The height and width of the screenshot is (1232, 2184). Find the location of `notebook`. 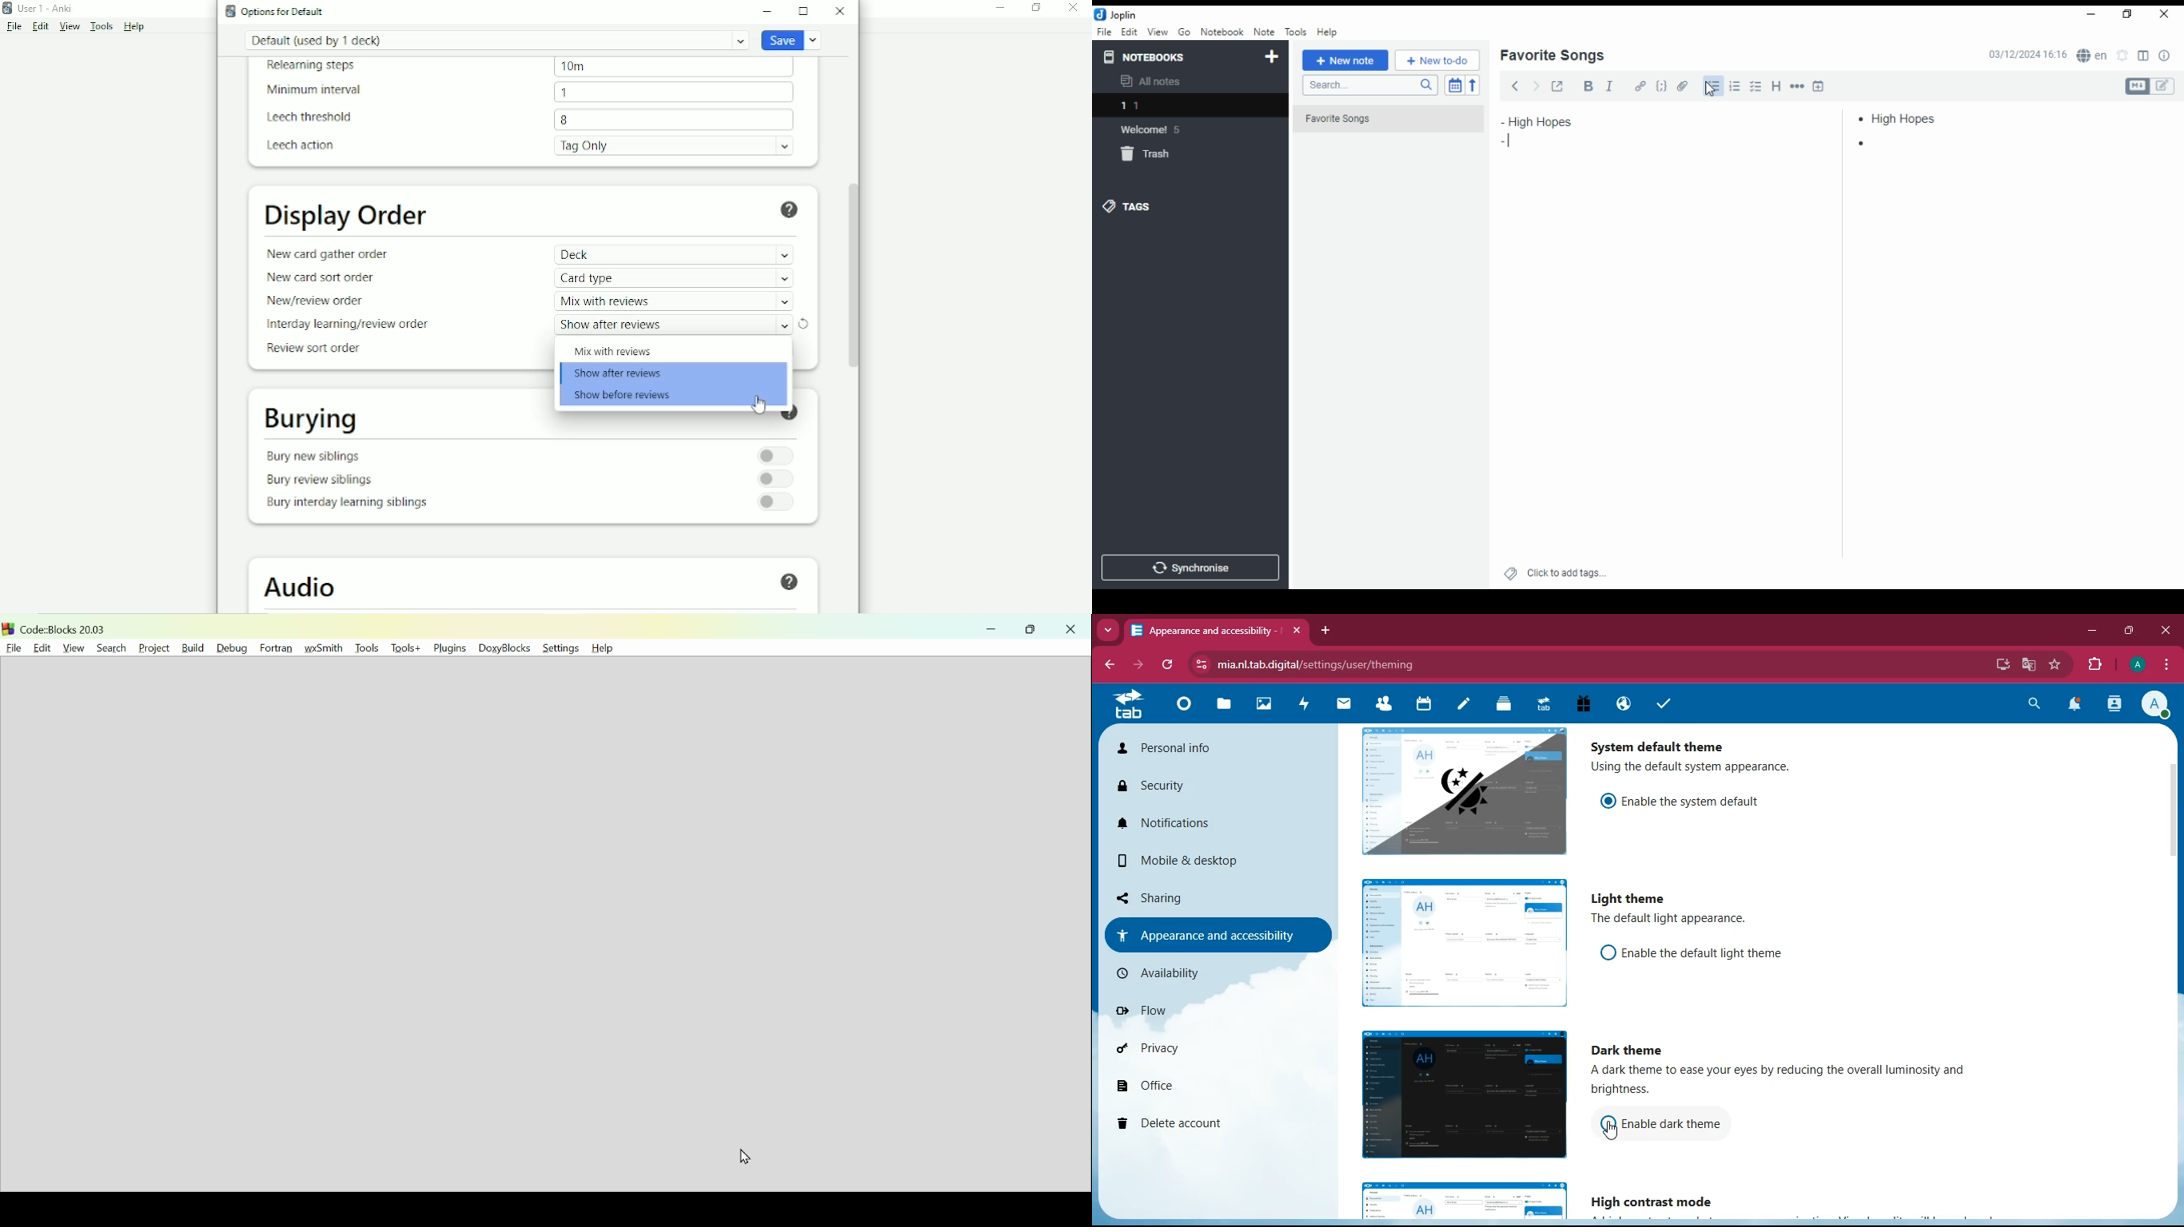

notebook is located at coordinates (1222, 32).